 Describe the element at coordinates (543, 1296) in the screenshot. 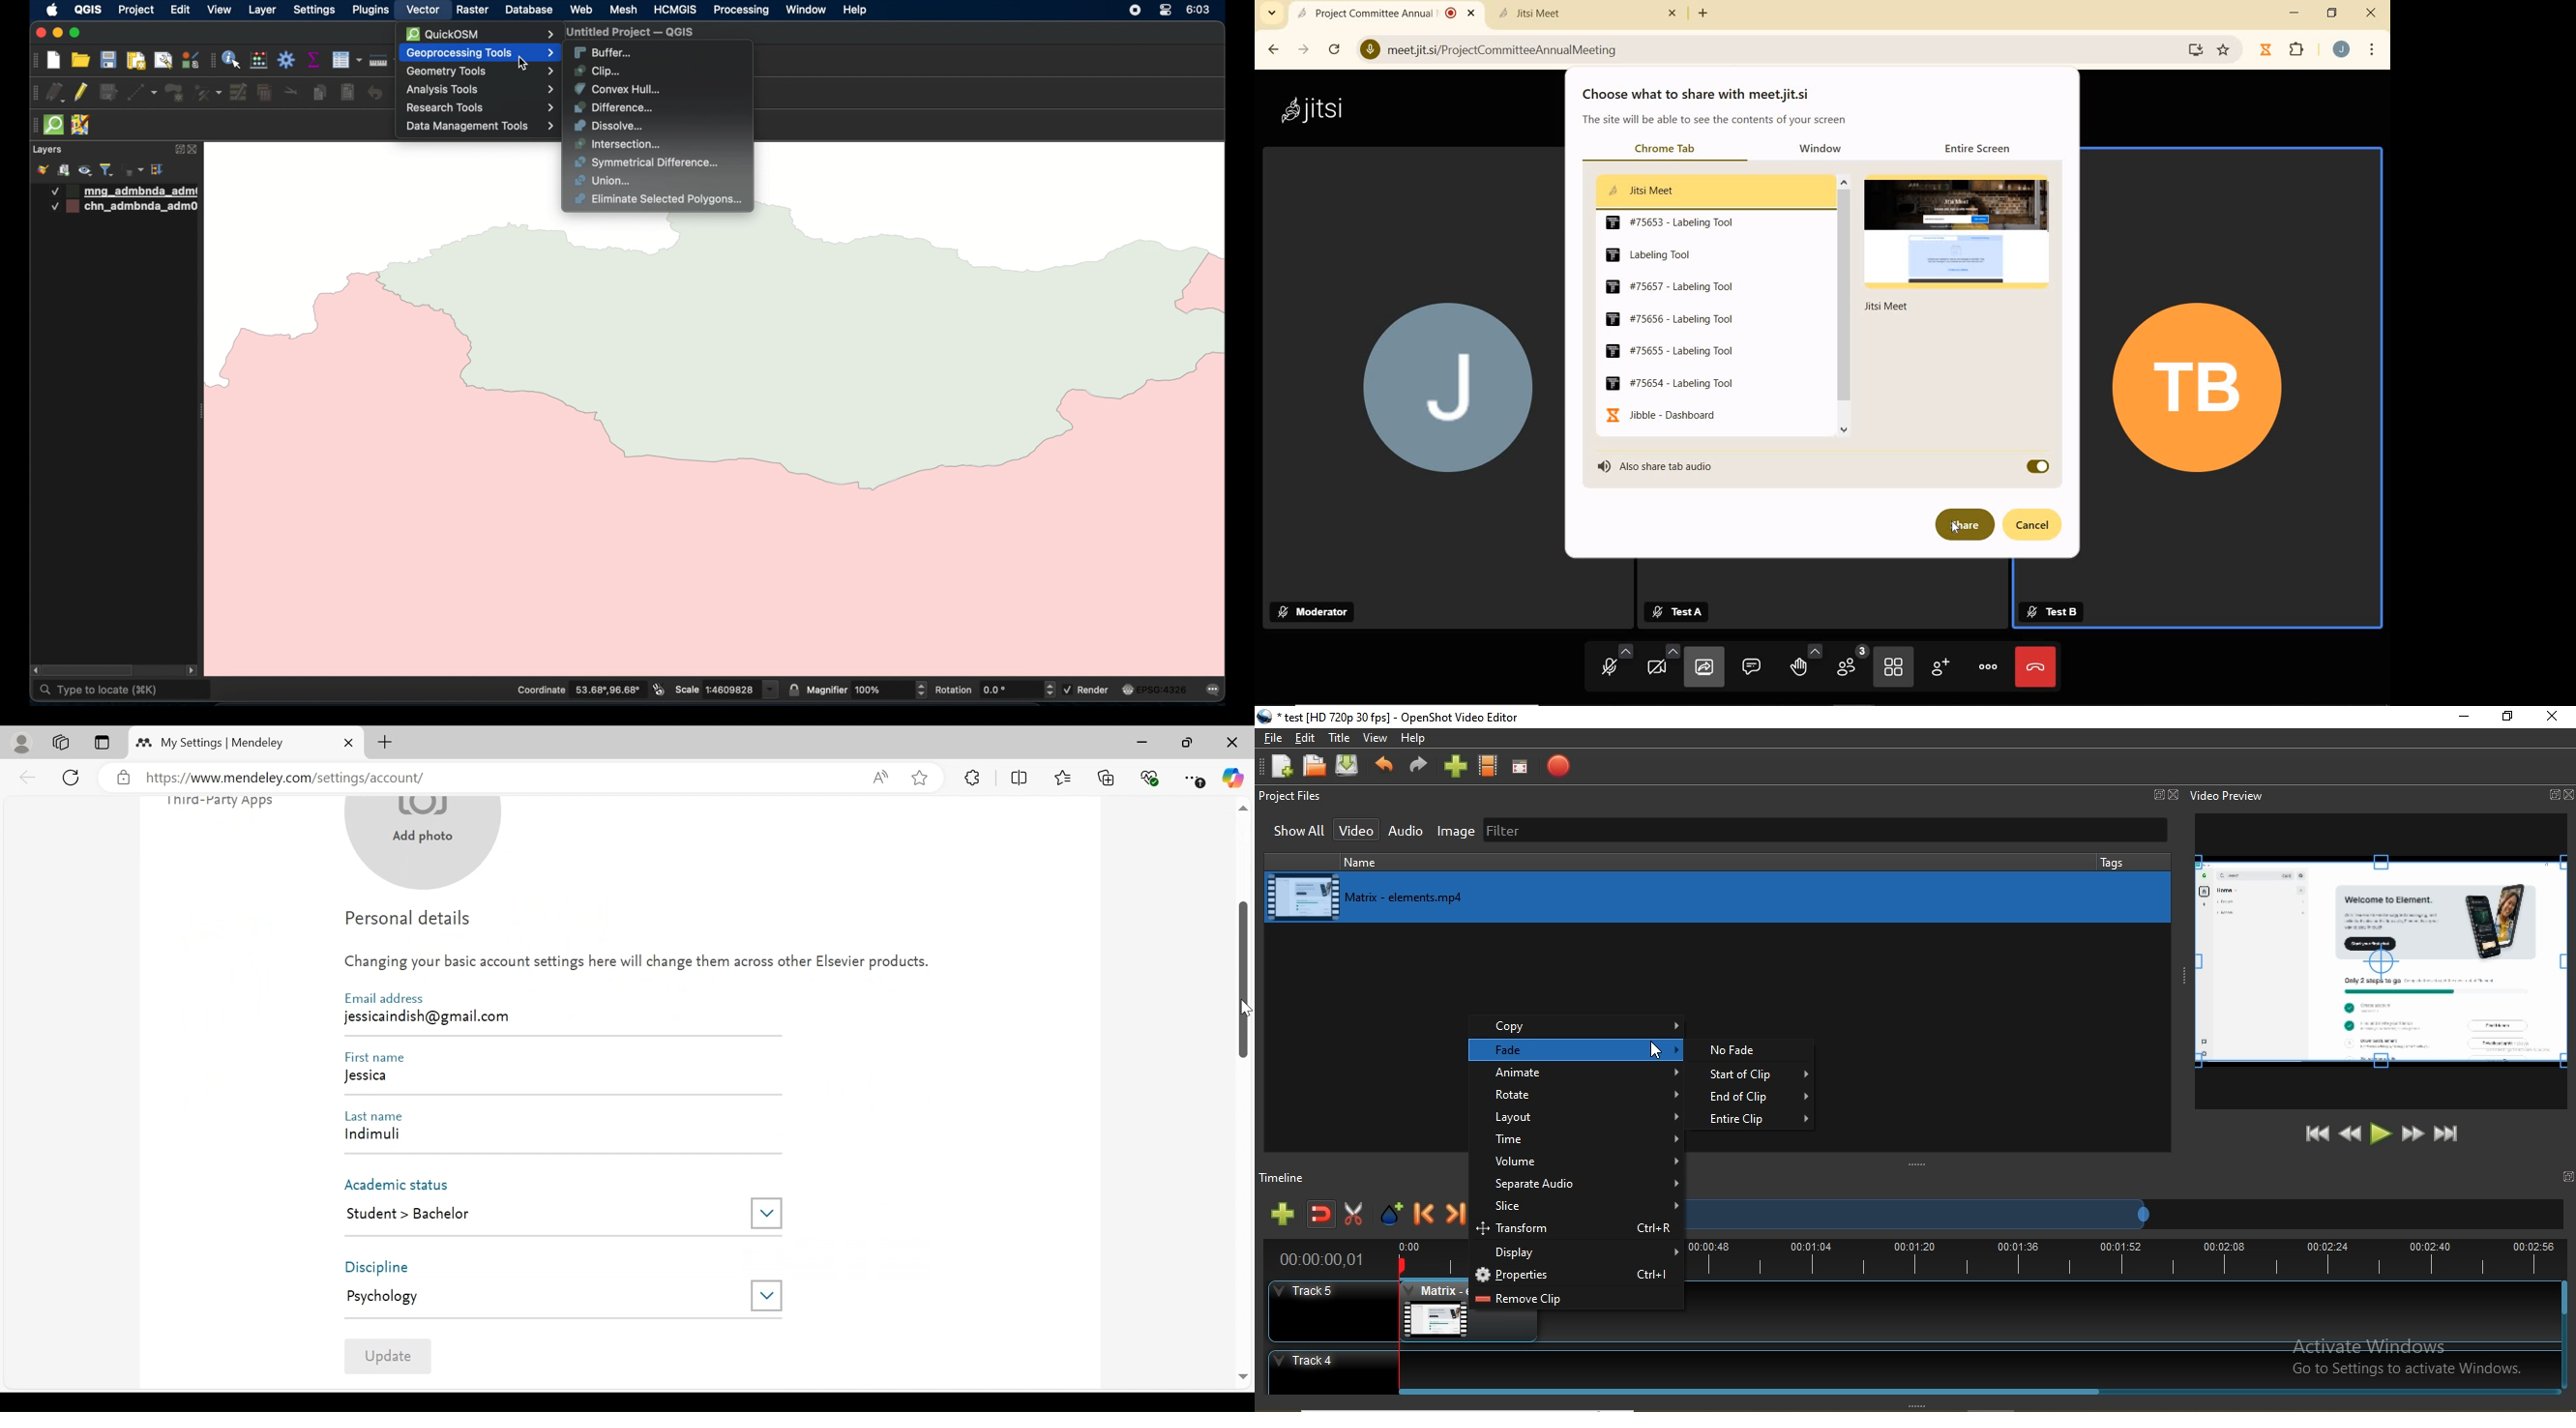

I see `Psychology` at that location.